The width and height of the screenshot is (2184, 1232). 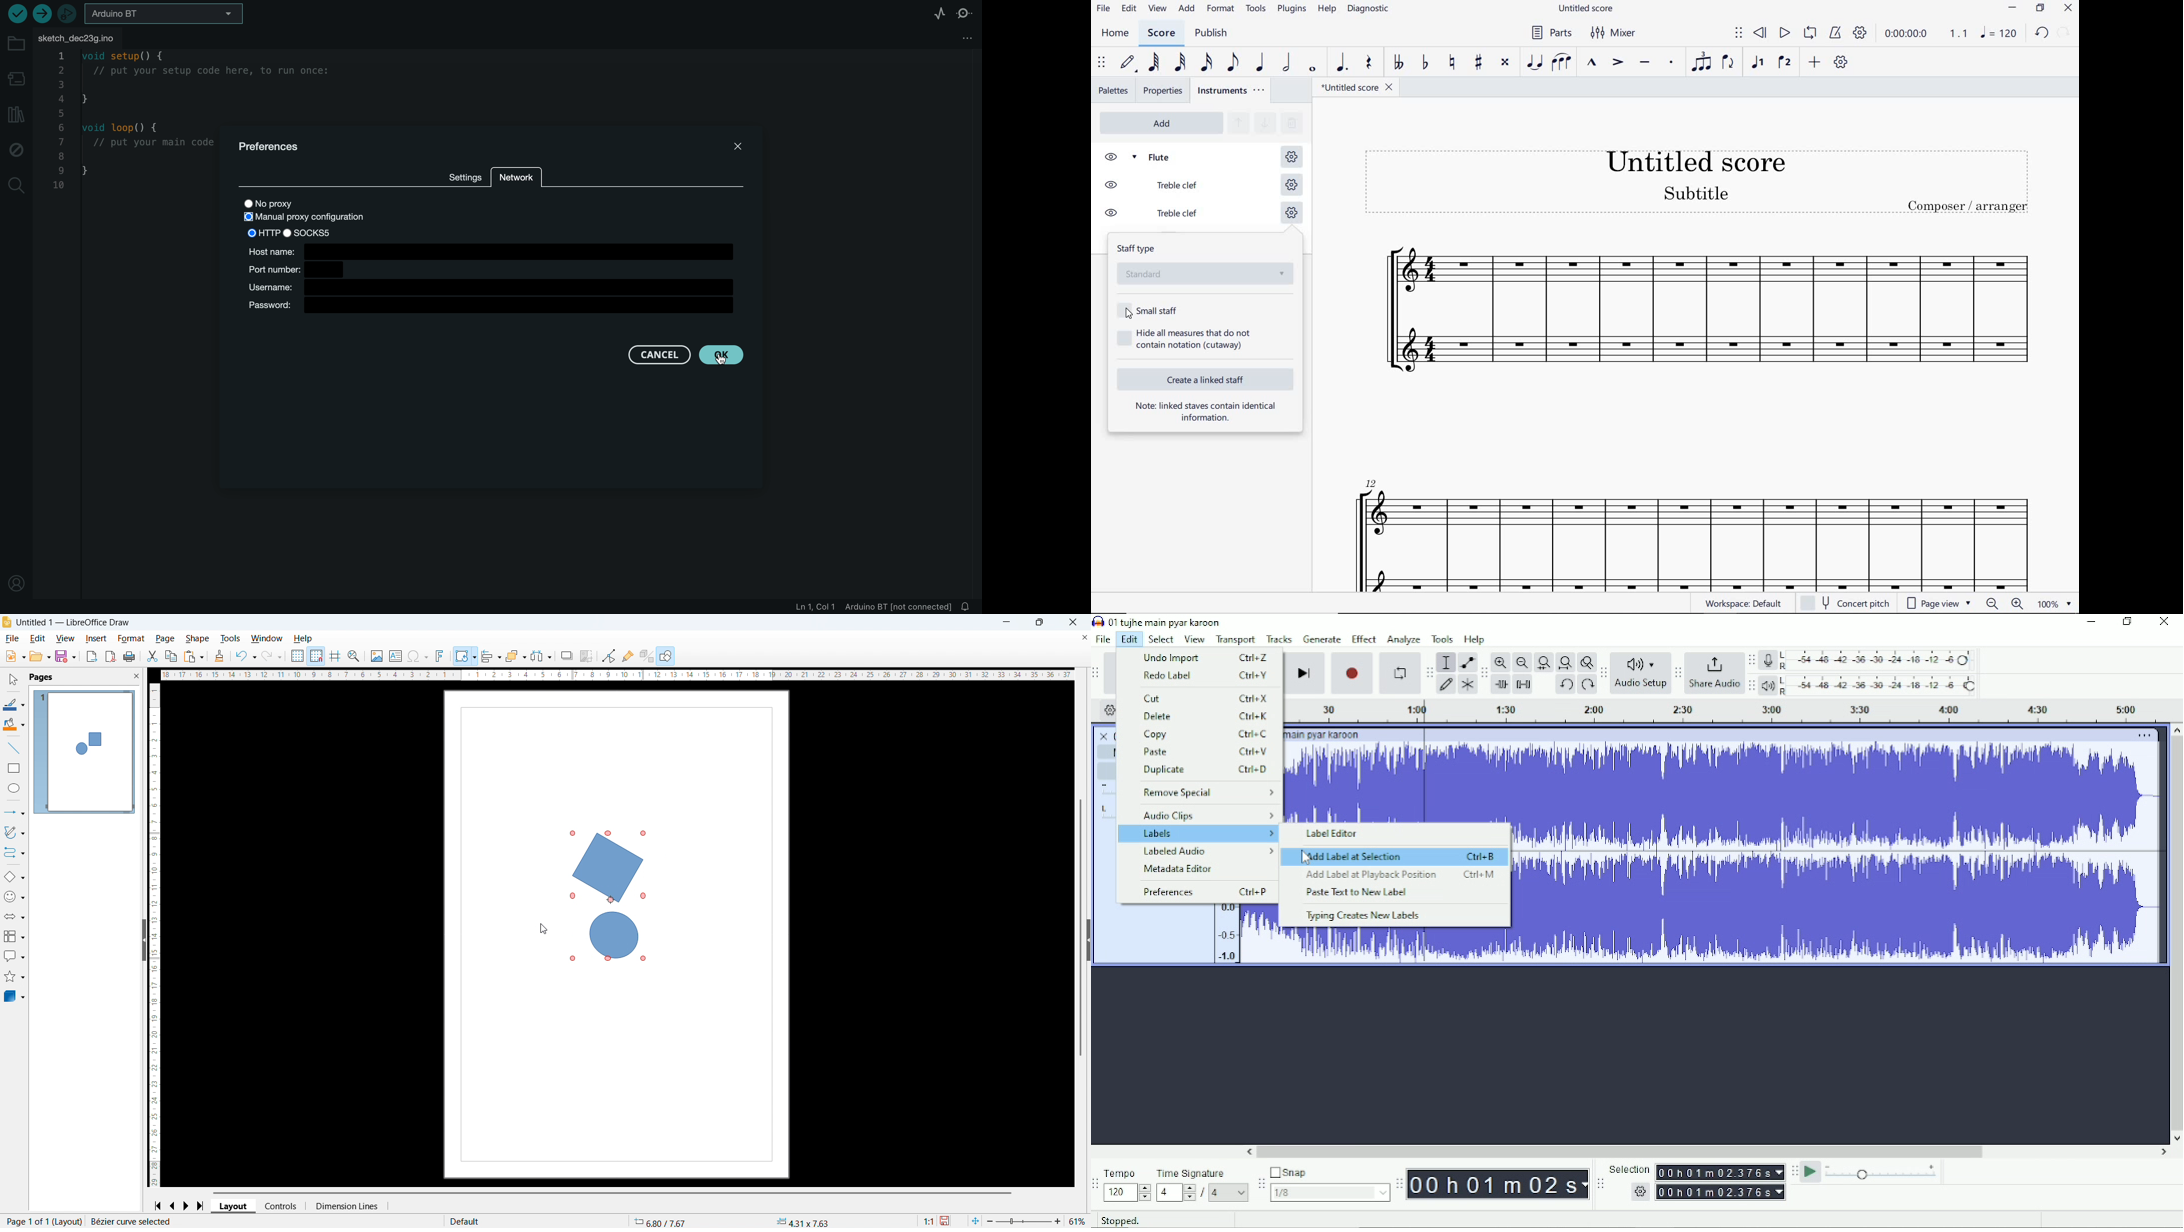 What do you see at coordinates (1085, 939) in the screenshot?
I see `Sidebar` at bounding box center [1085, 939].